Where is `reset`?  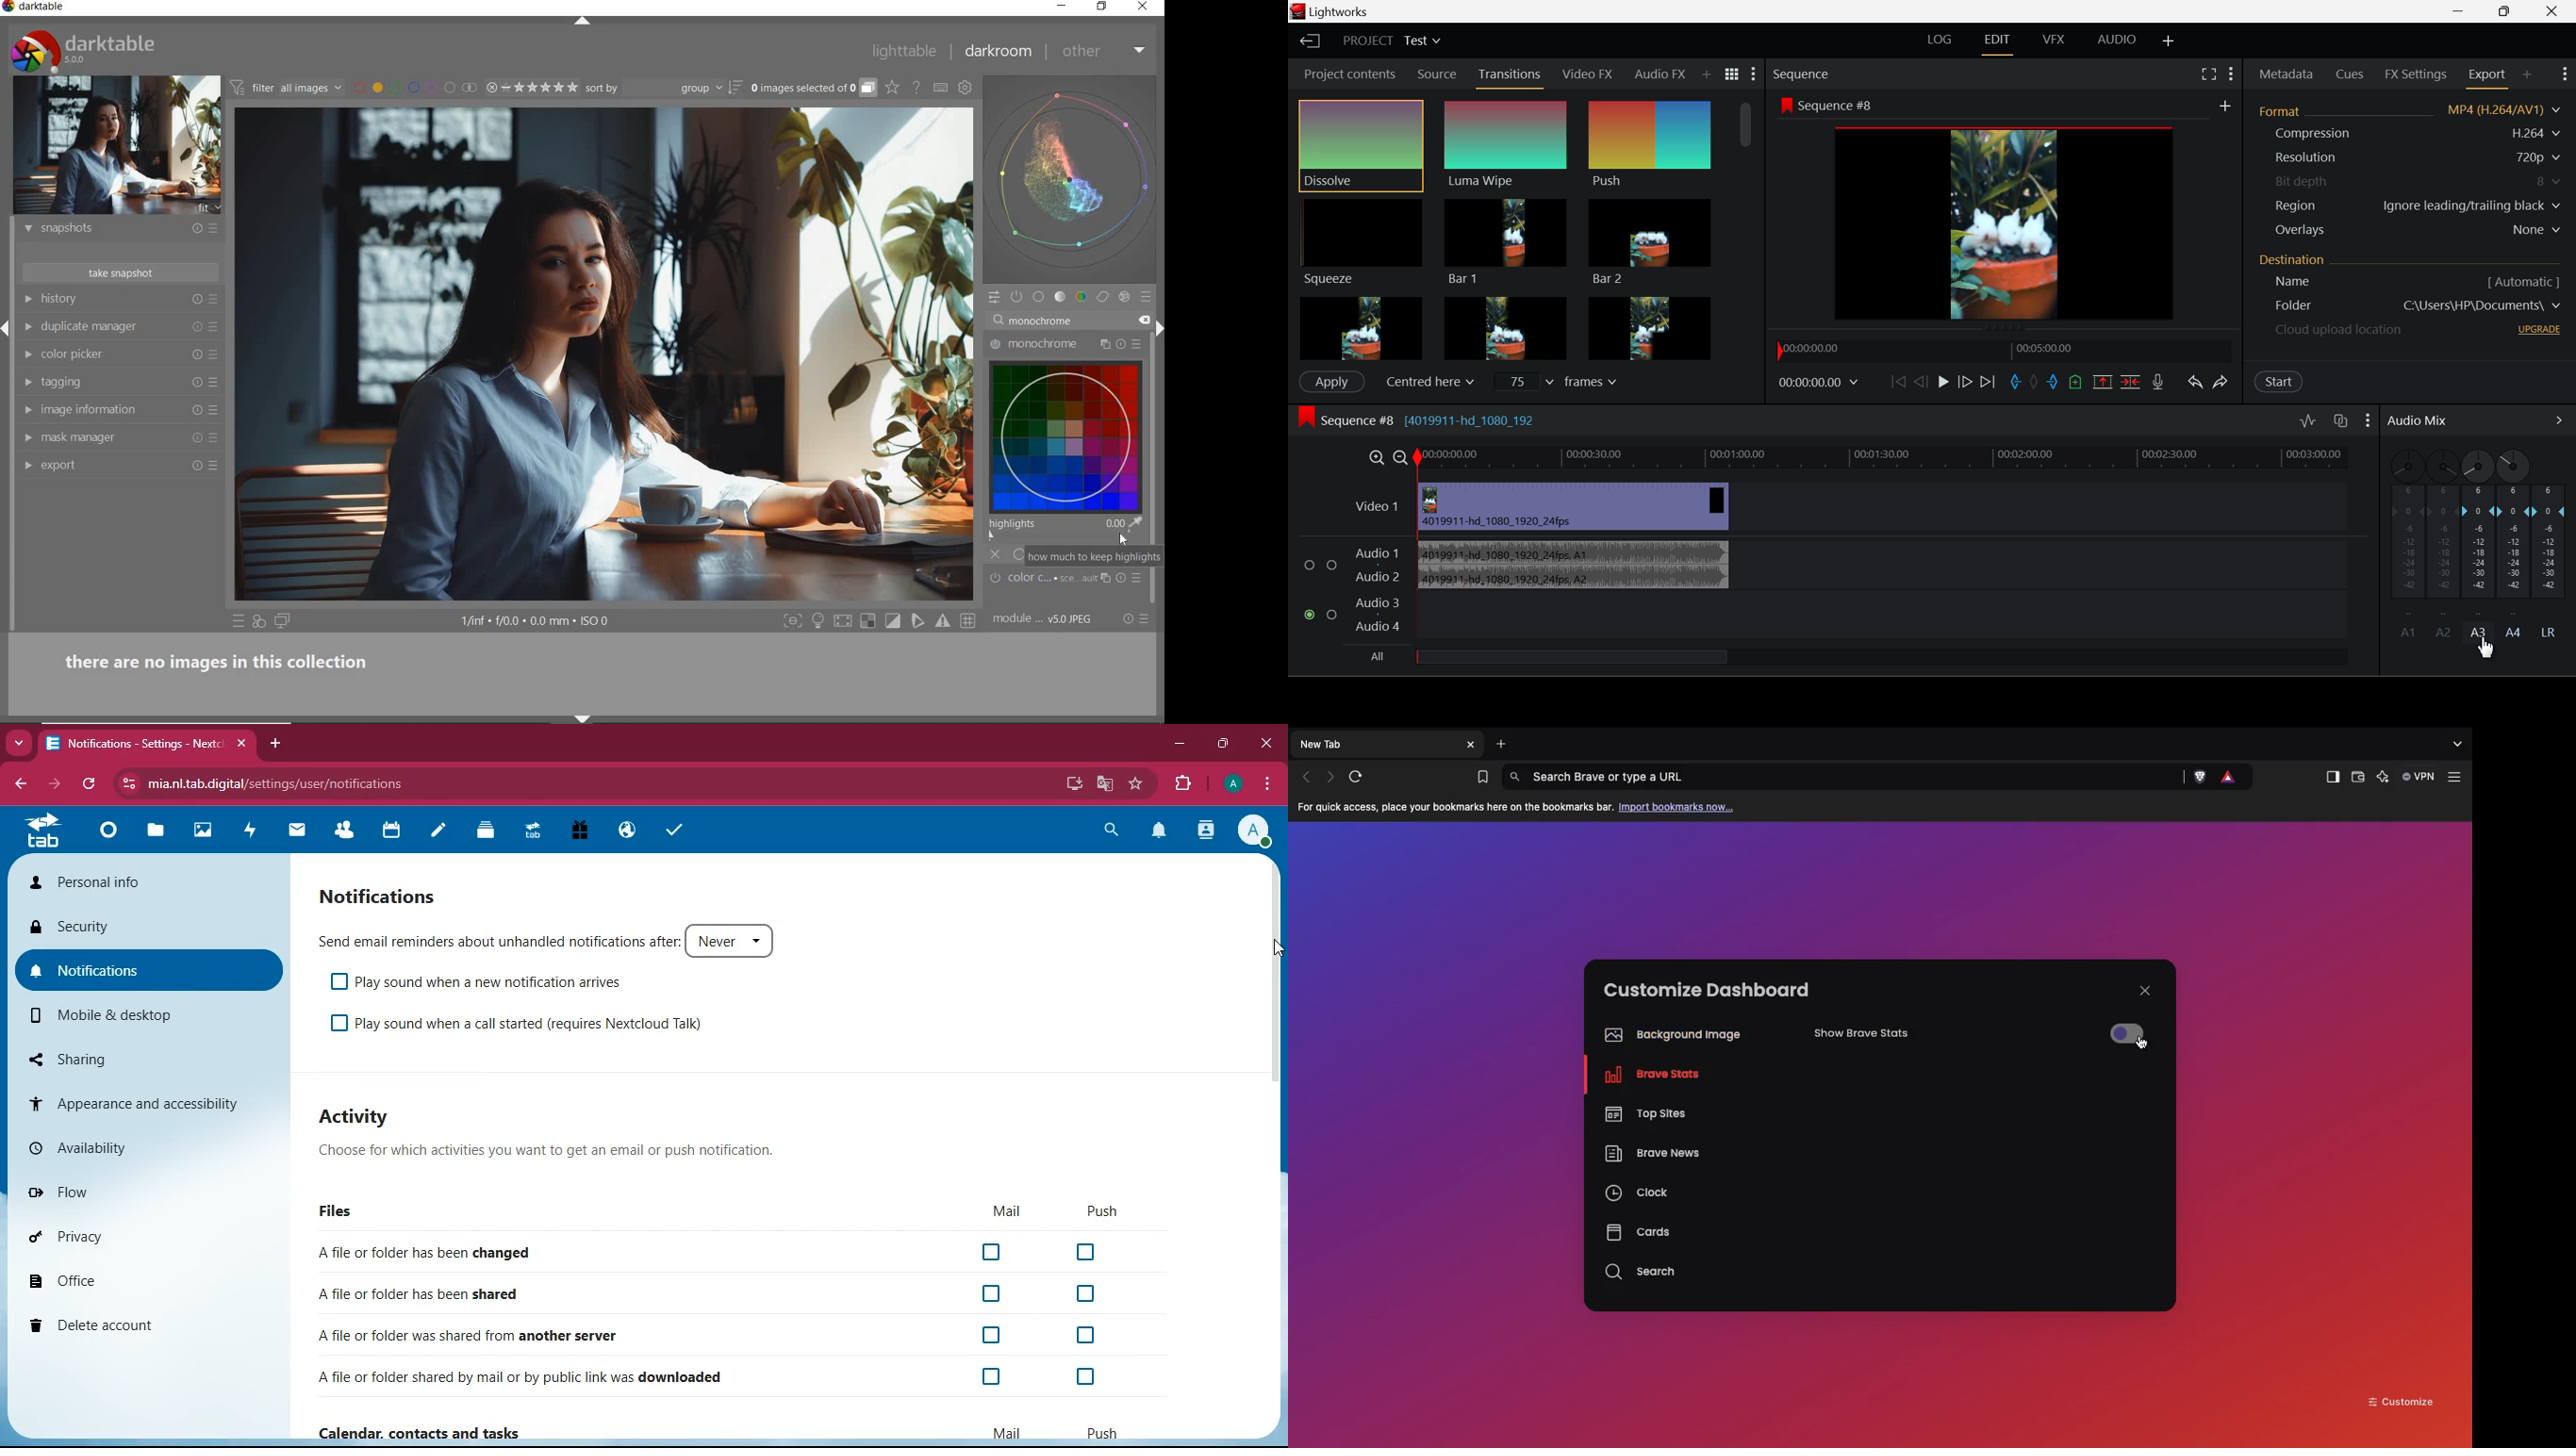 reset is located at coordinates (1122, 344).